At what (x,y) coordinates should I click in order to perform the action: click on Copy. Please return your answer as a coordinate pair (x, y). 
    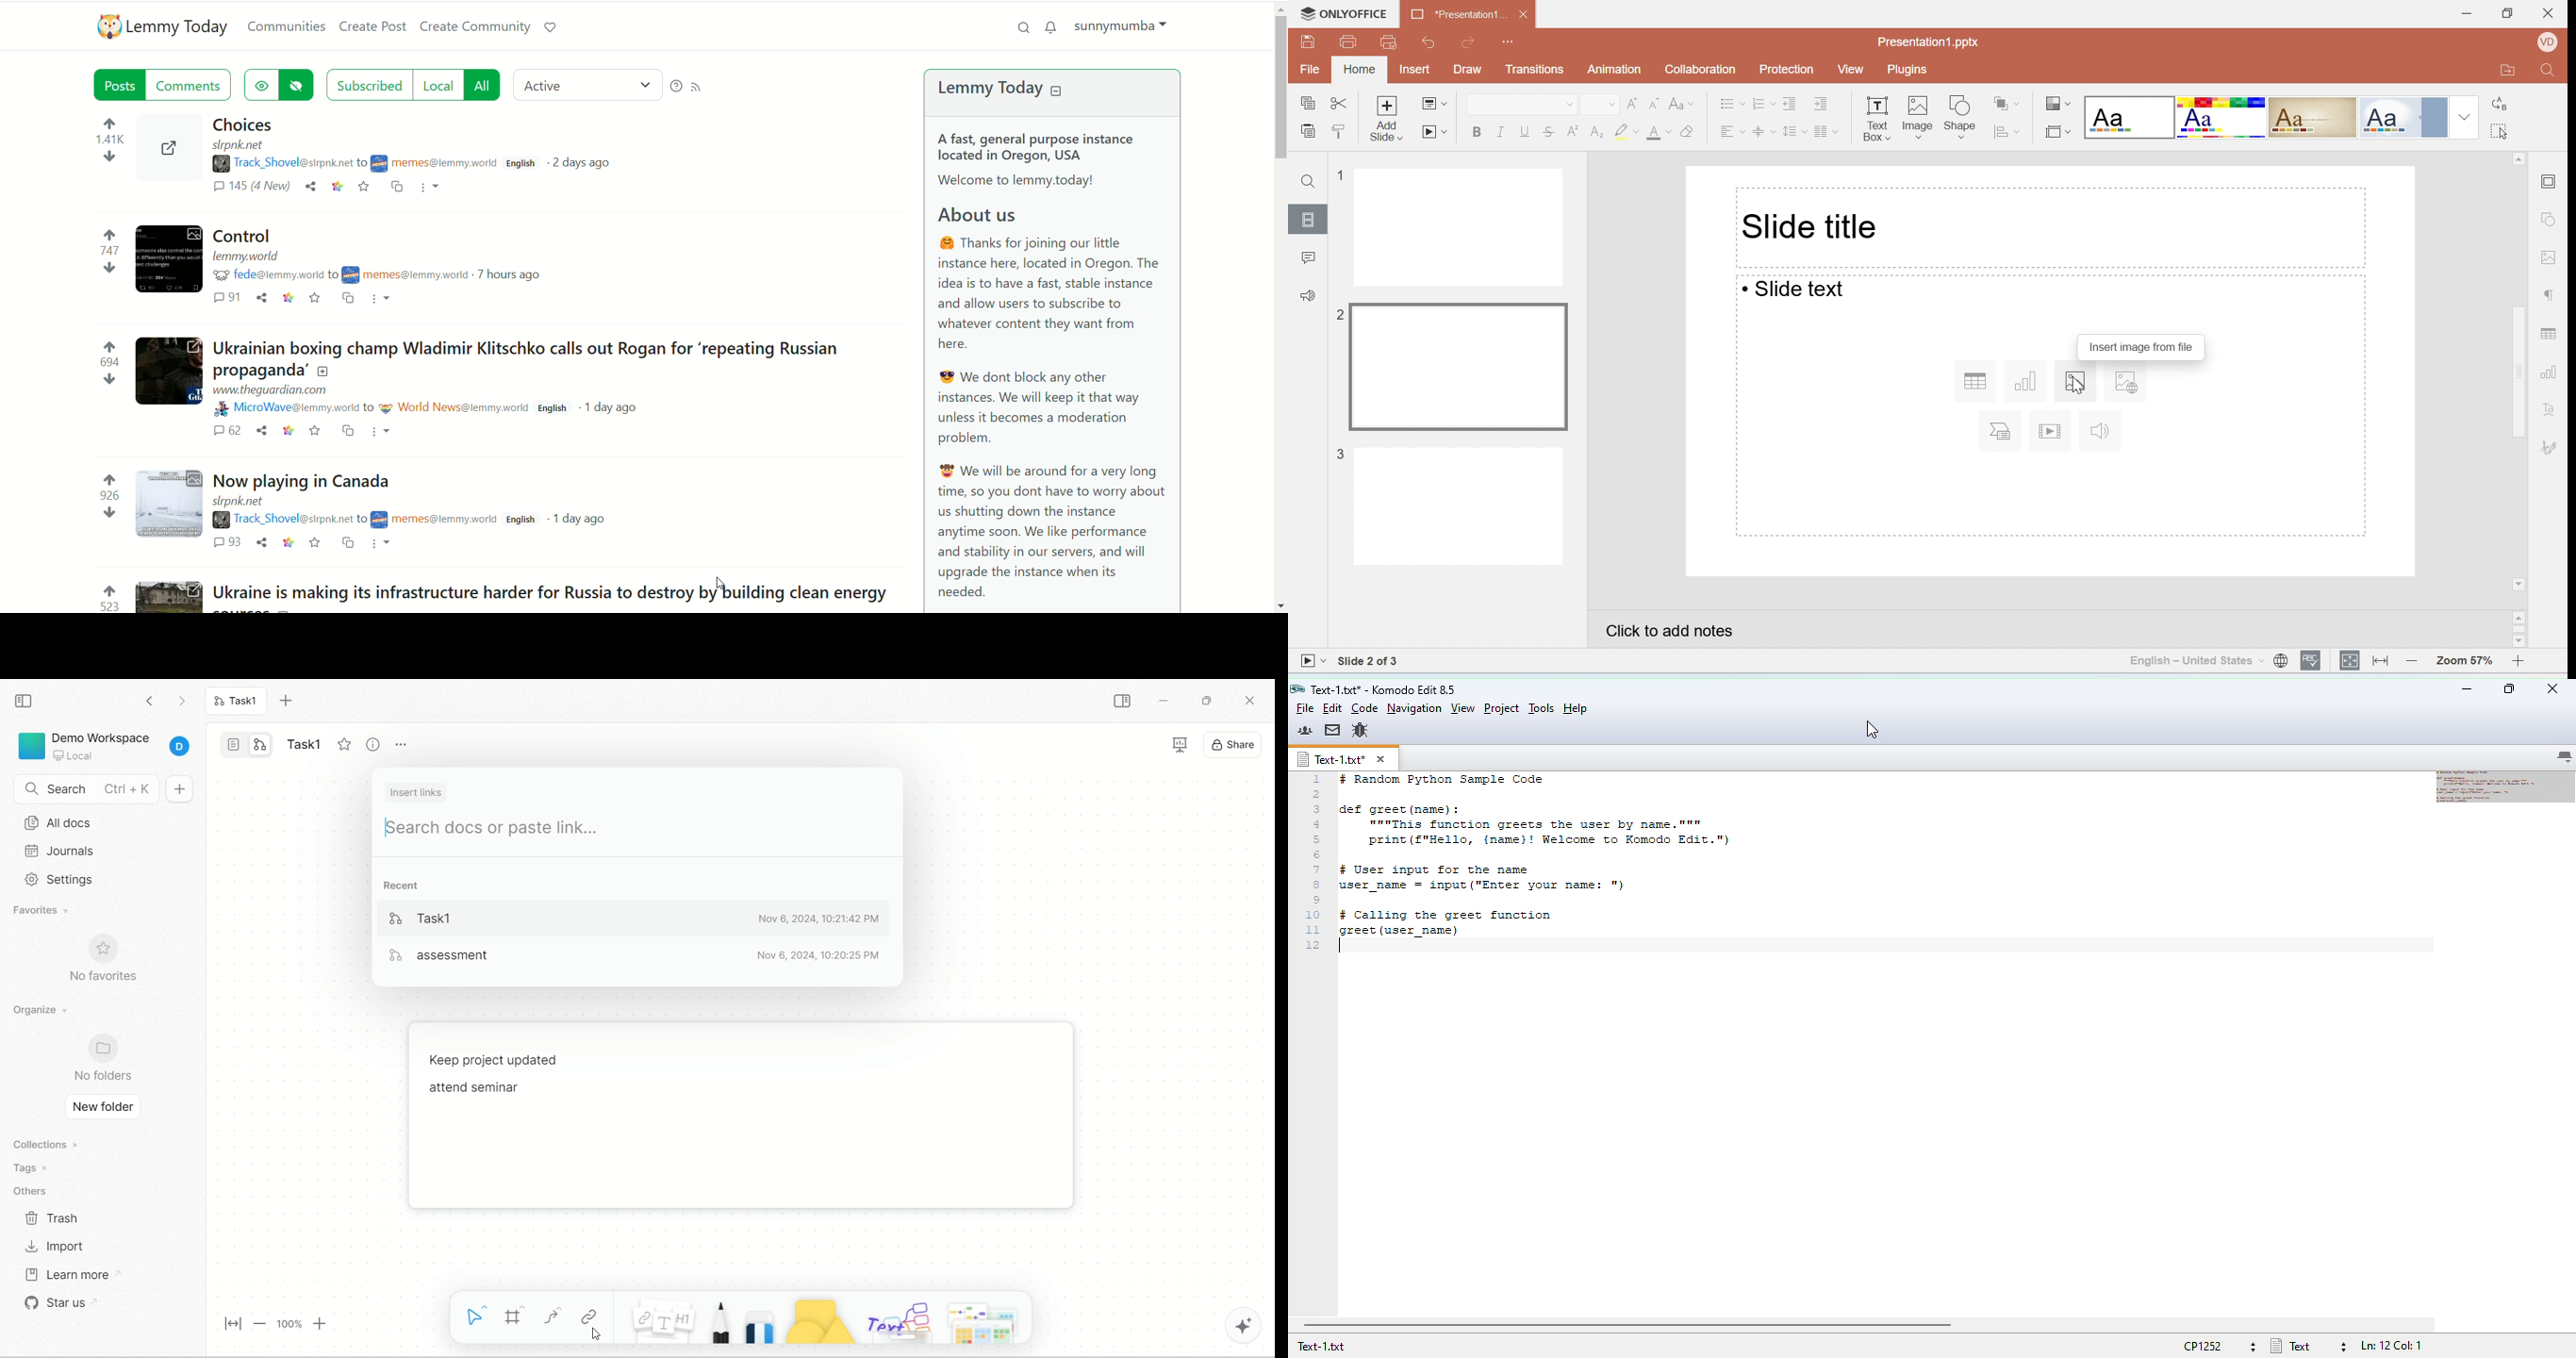
    Looking at the image, I should click on (1307, 104).